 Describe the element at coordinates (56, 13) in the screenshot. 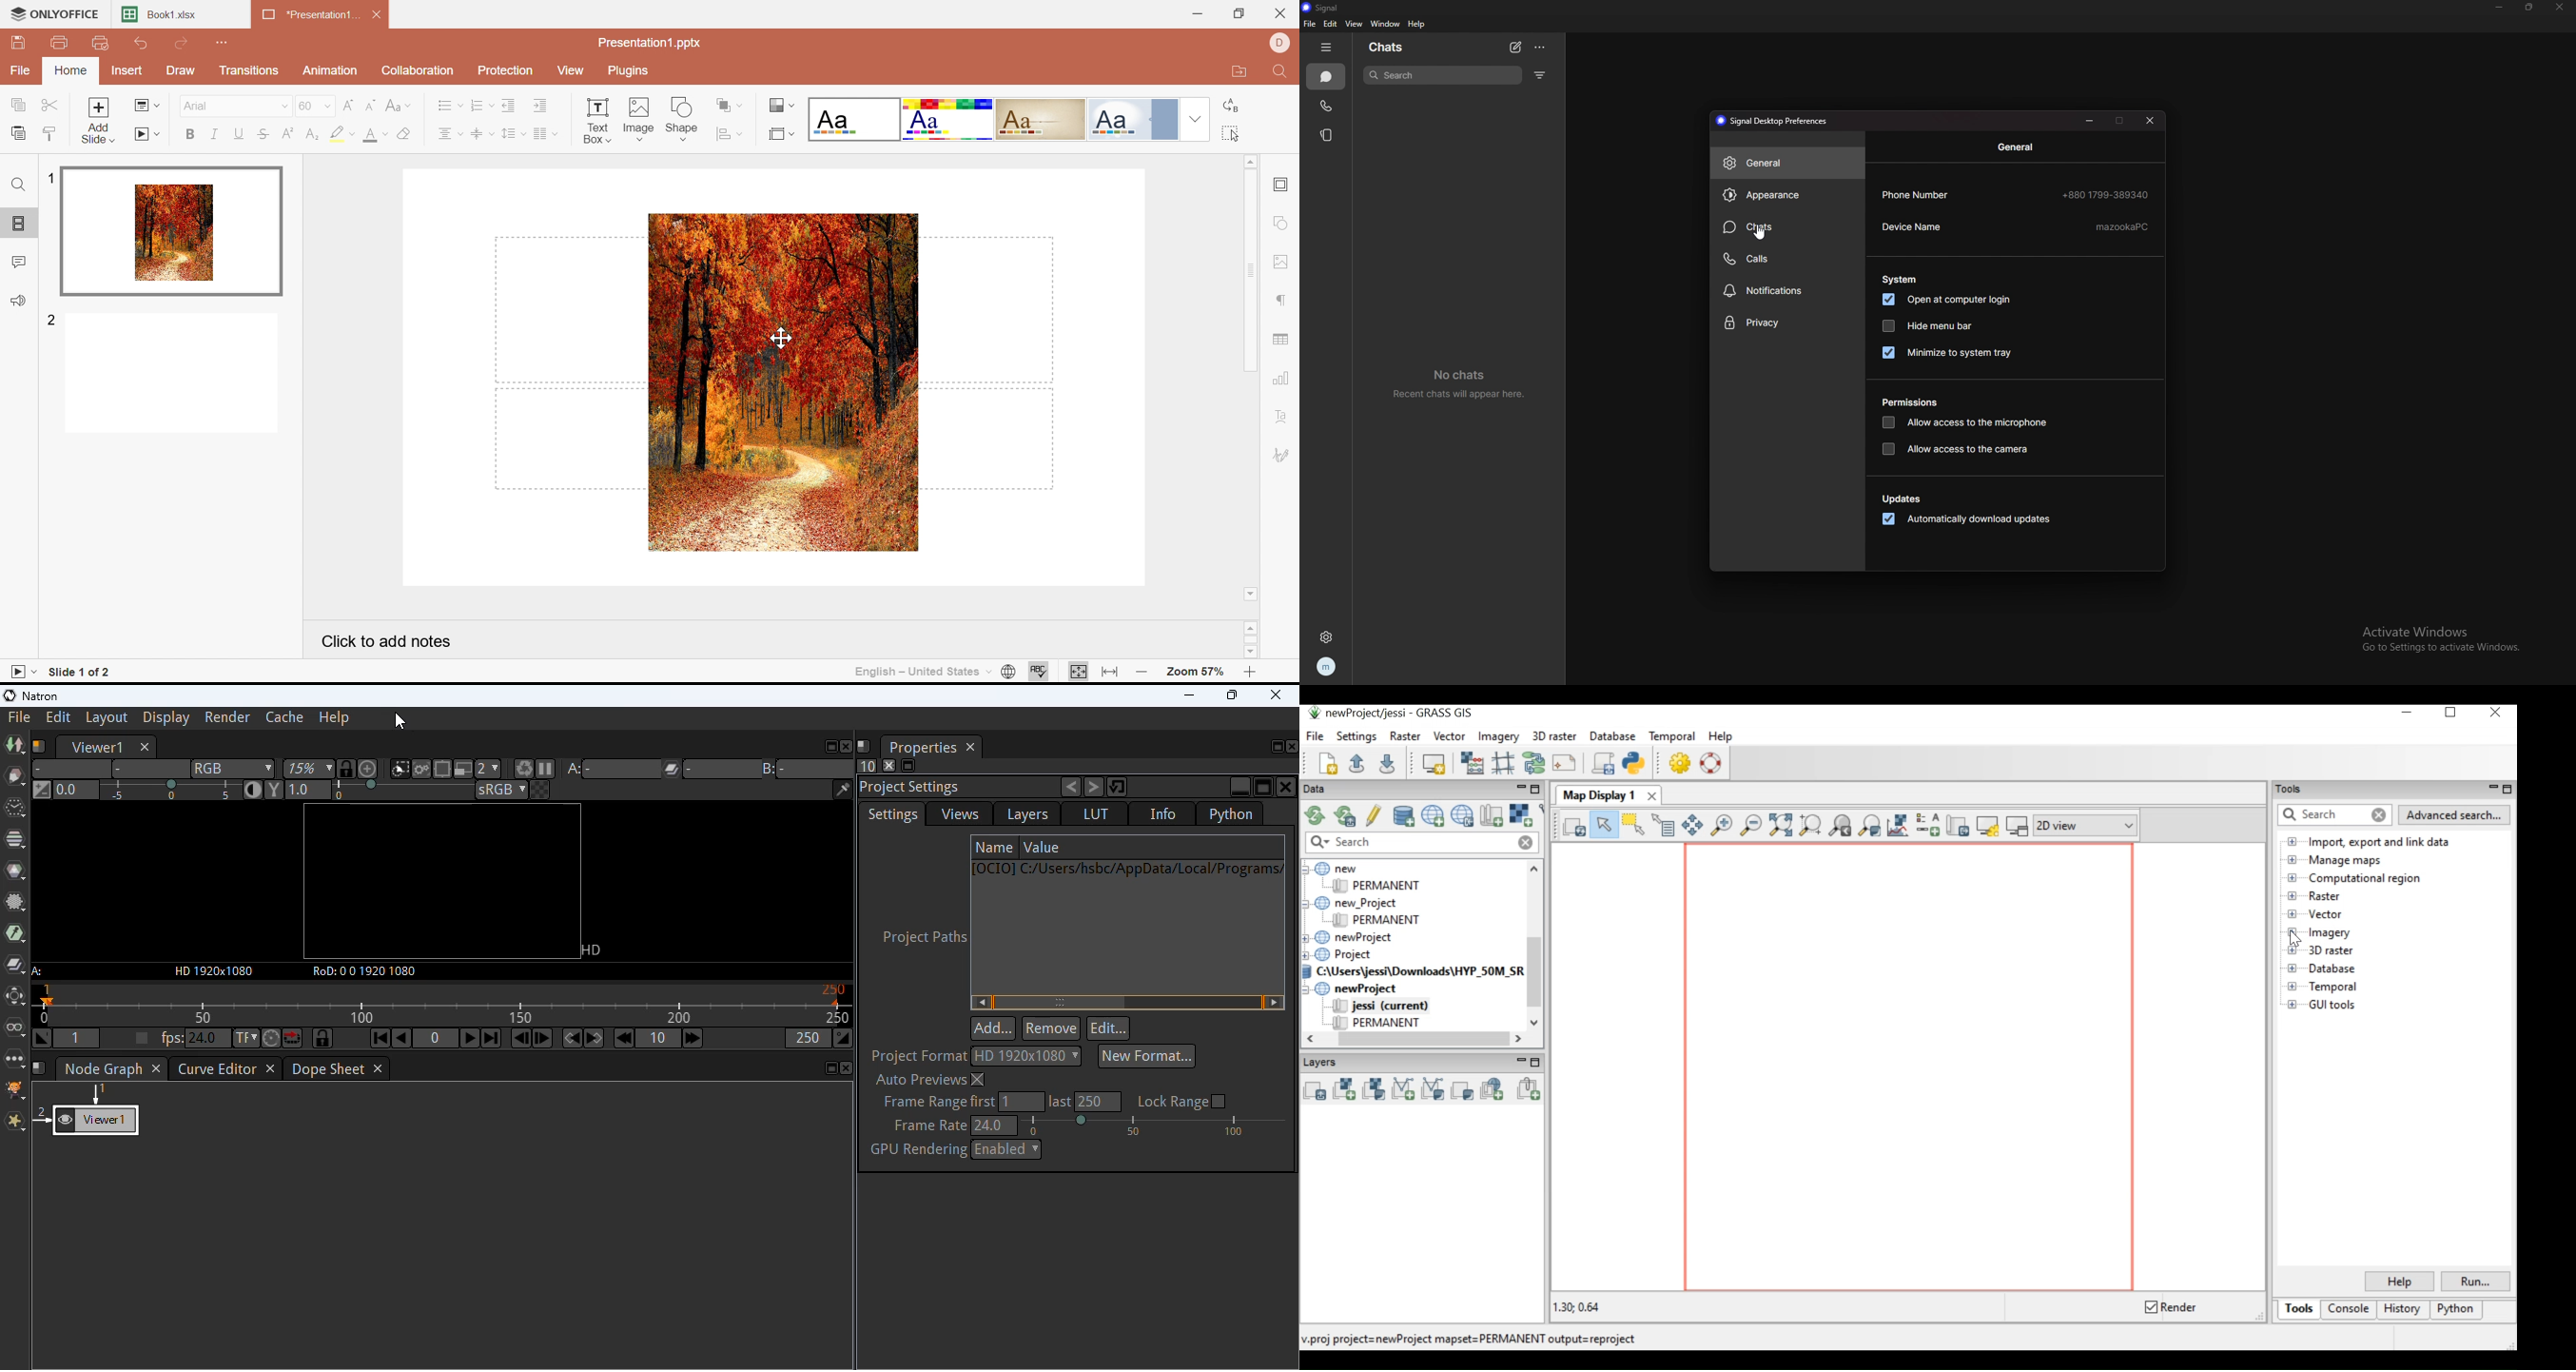

I see `ONLYOFFICE` at that location.